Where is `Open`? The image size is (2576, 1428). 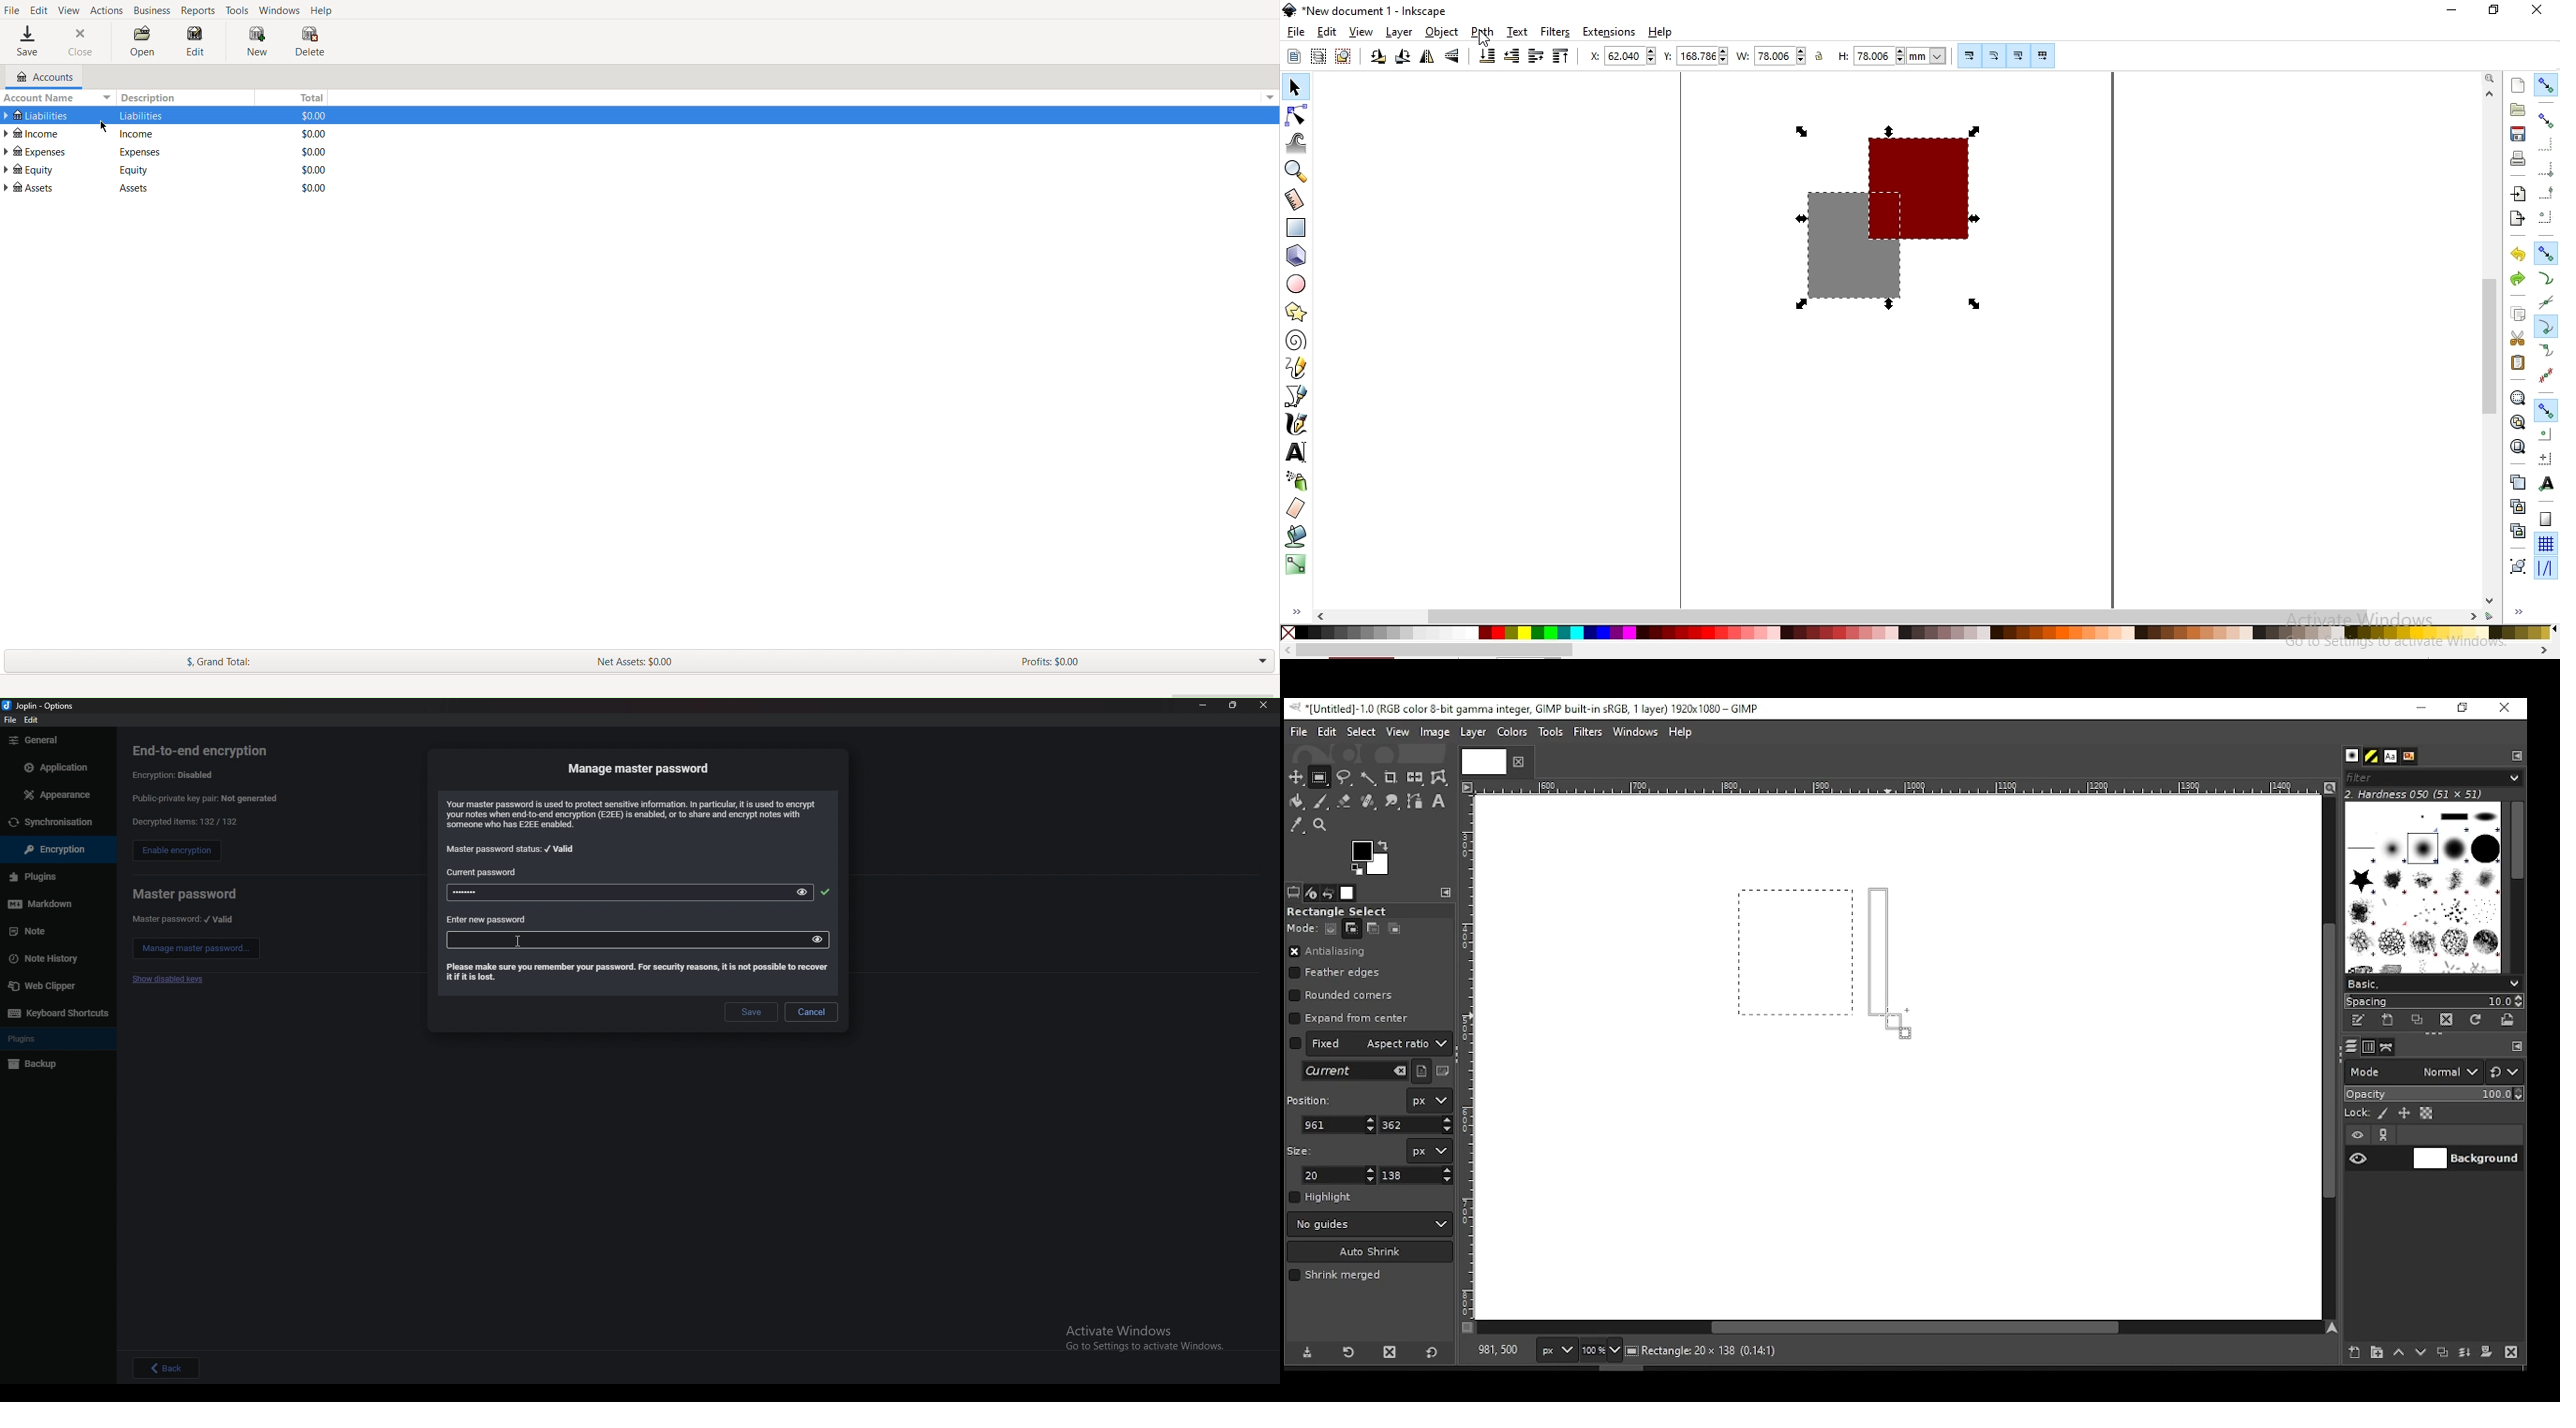
Open is located at coordinates (143, 43).